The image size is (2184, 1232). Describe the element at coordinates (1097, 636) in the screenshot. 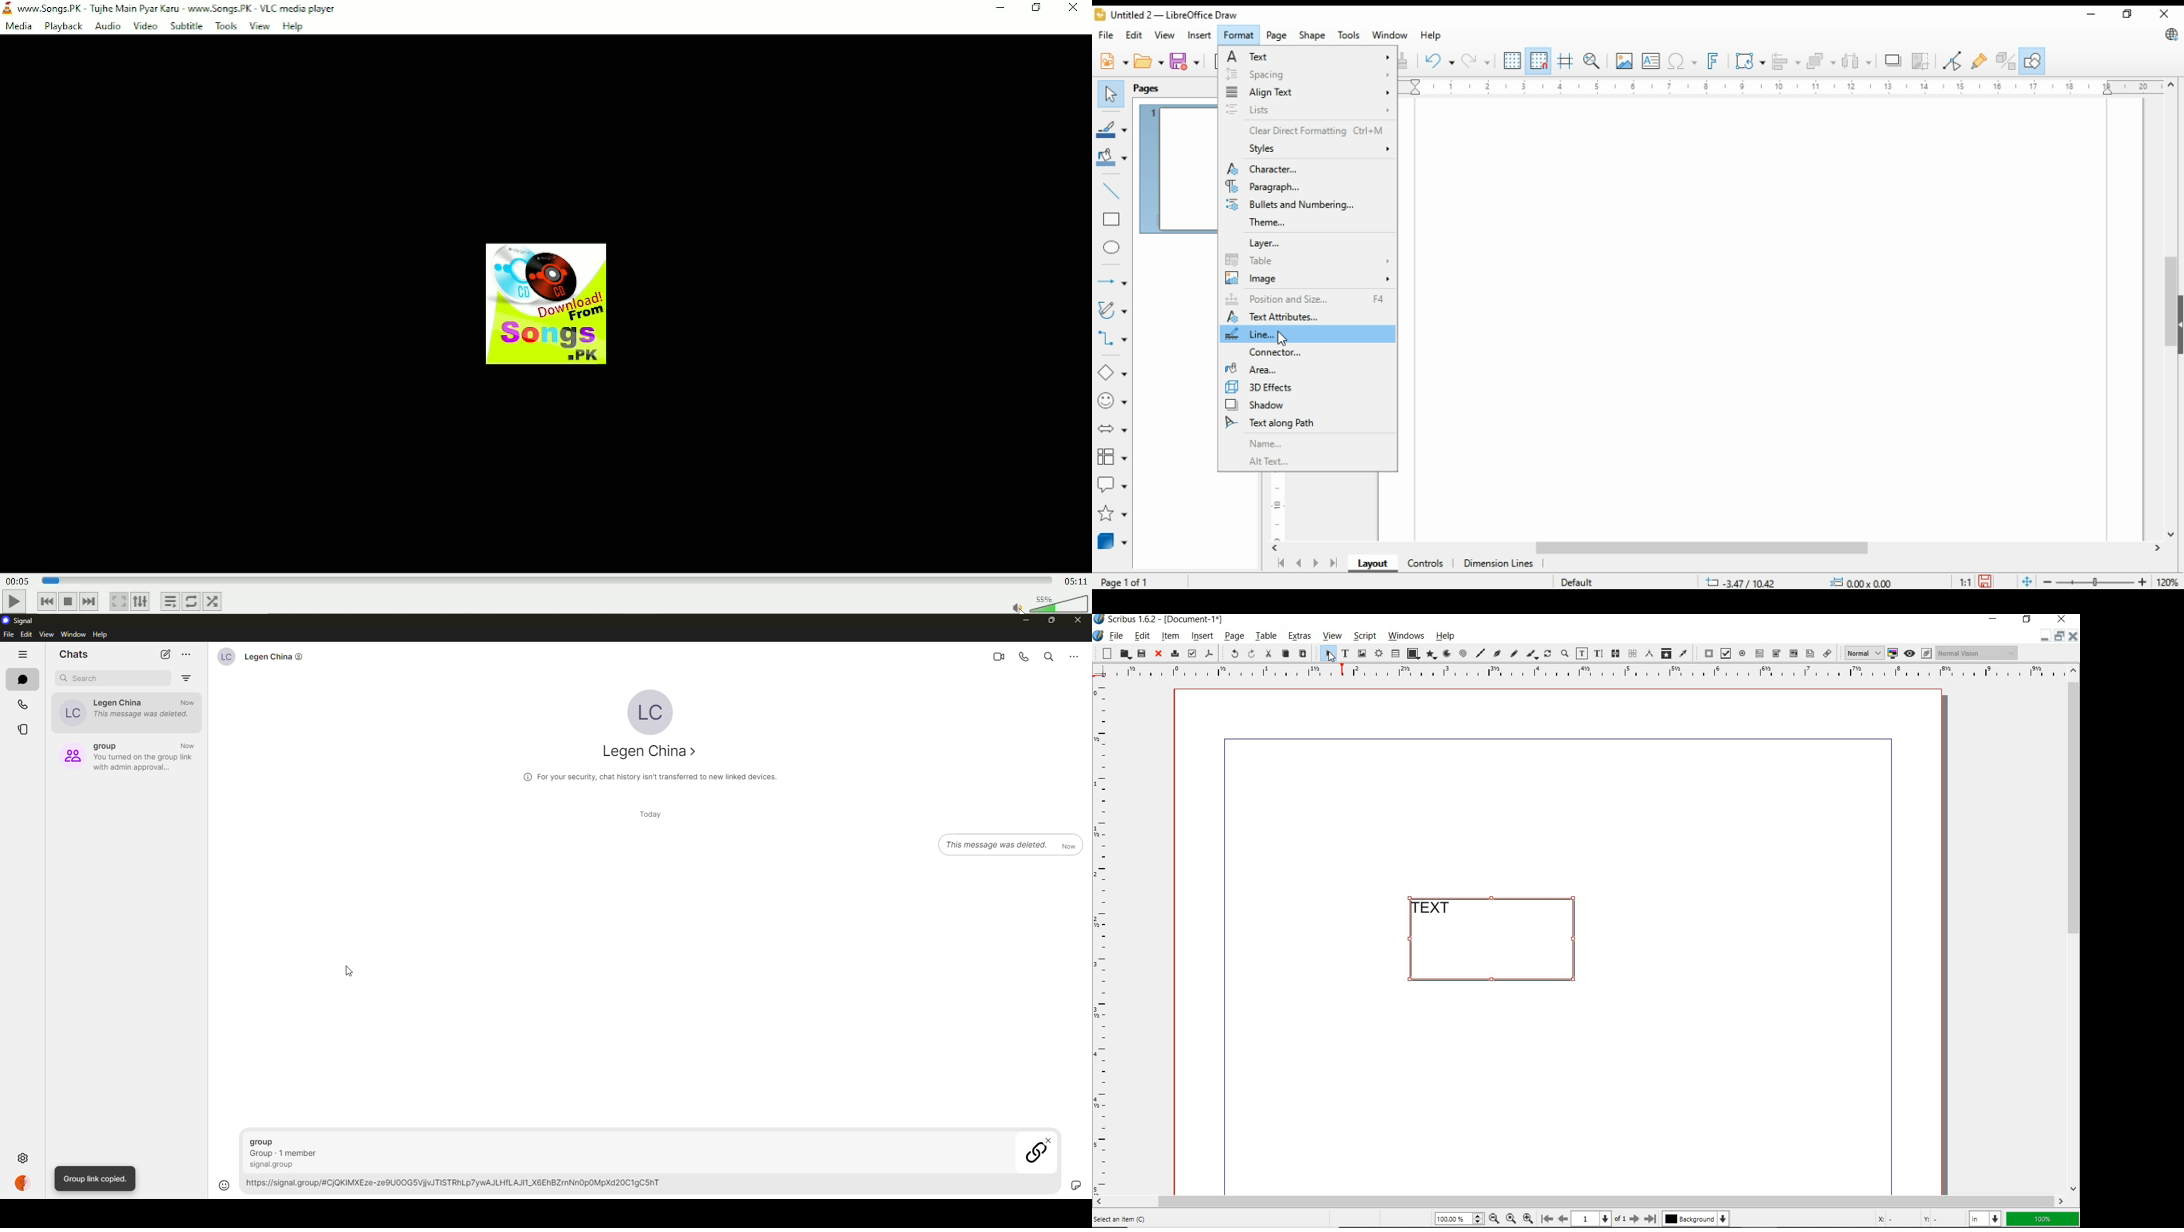

I see `system icon` at that location.